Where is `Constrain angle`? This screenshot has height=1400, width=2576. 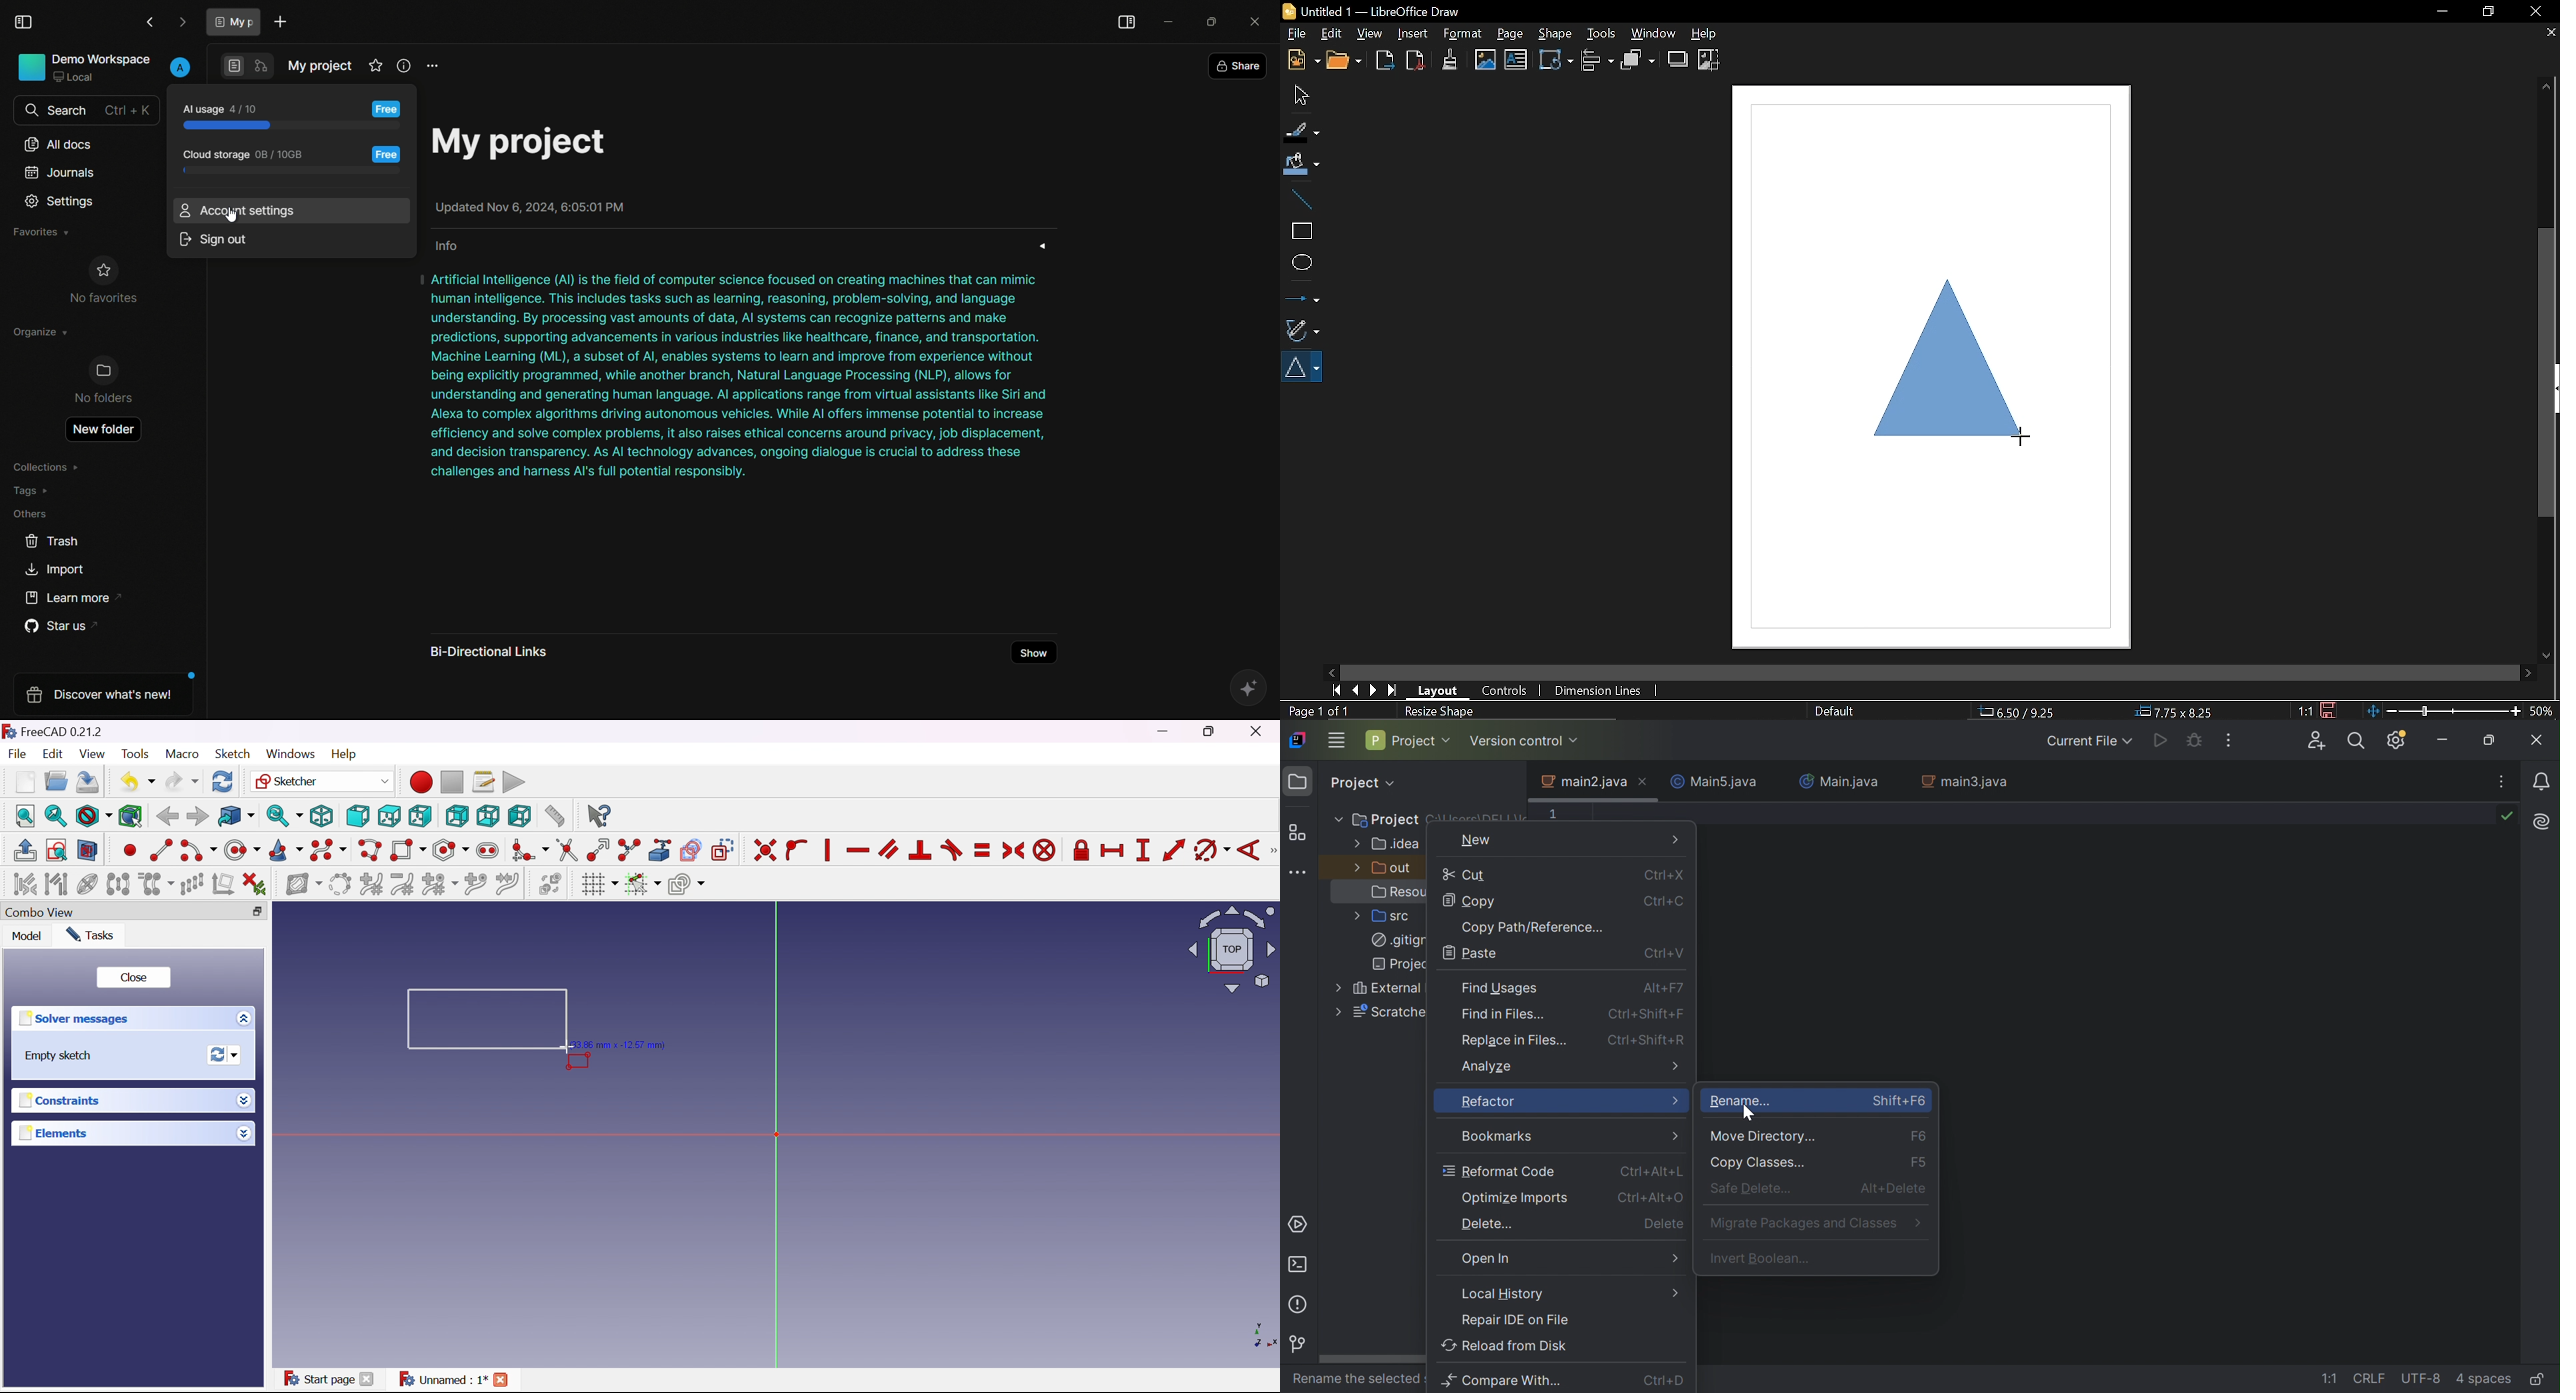 Constrain angle is located at coordinates (1247, 851).